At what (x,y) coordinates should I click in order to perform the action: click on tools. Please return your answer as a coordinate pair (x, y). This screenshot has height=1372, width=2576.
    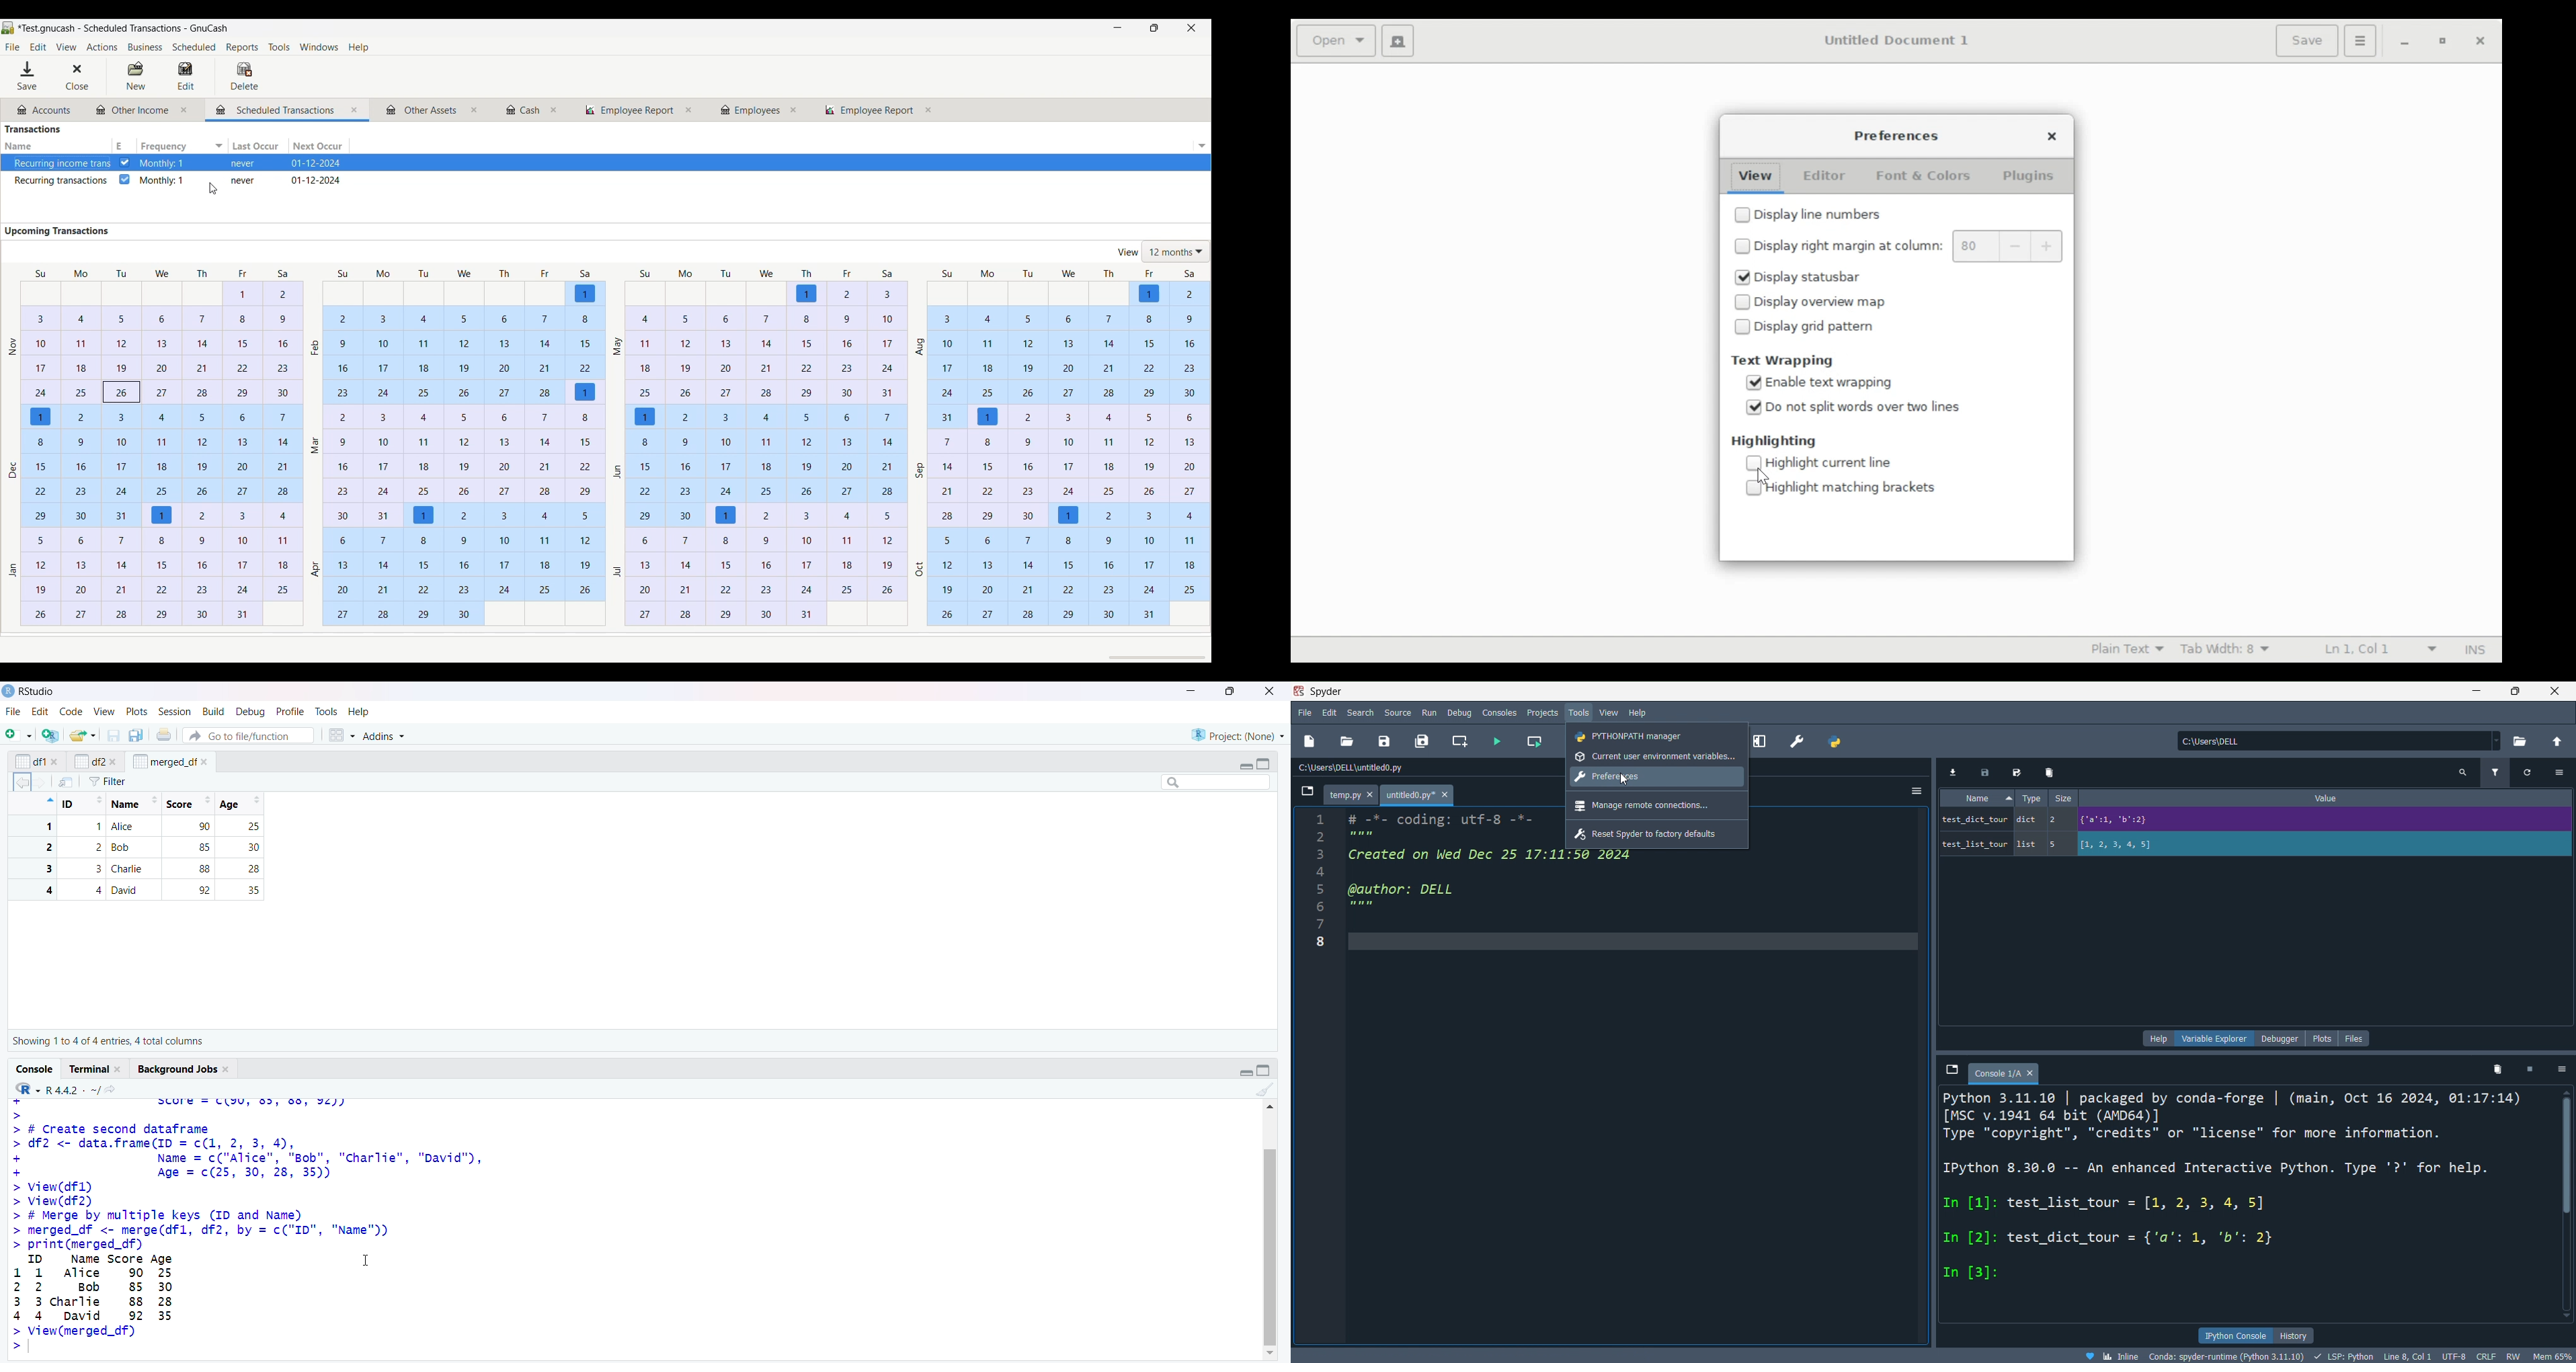
    Looking at the image, I should click on (1579, 712).